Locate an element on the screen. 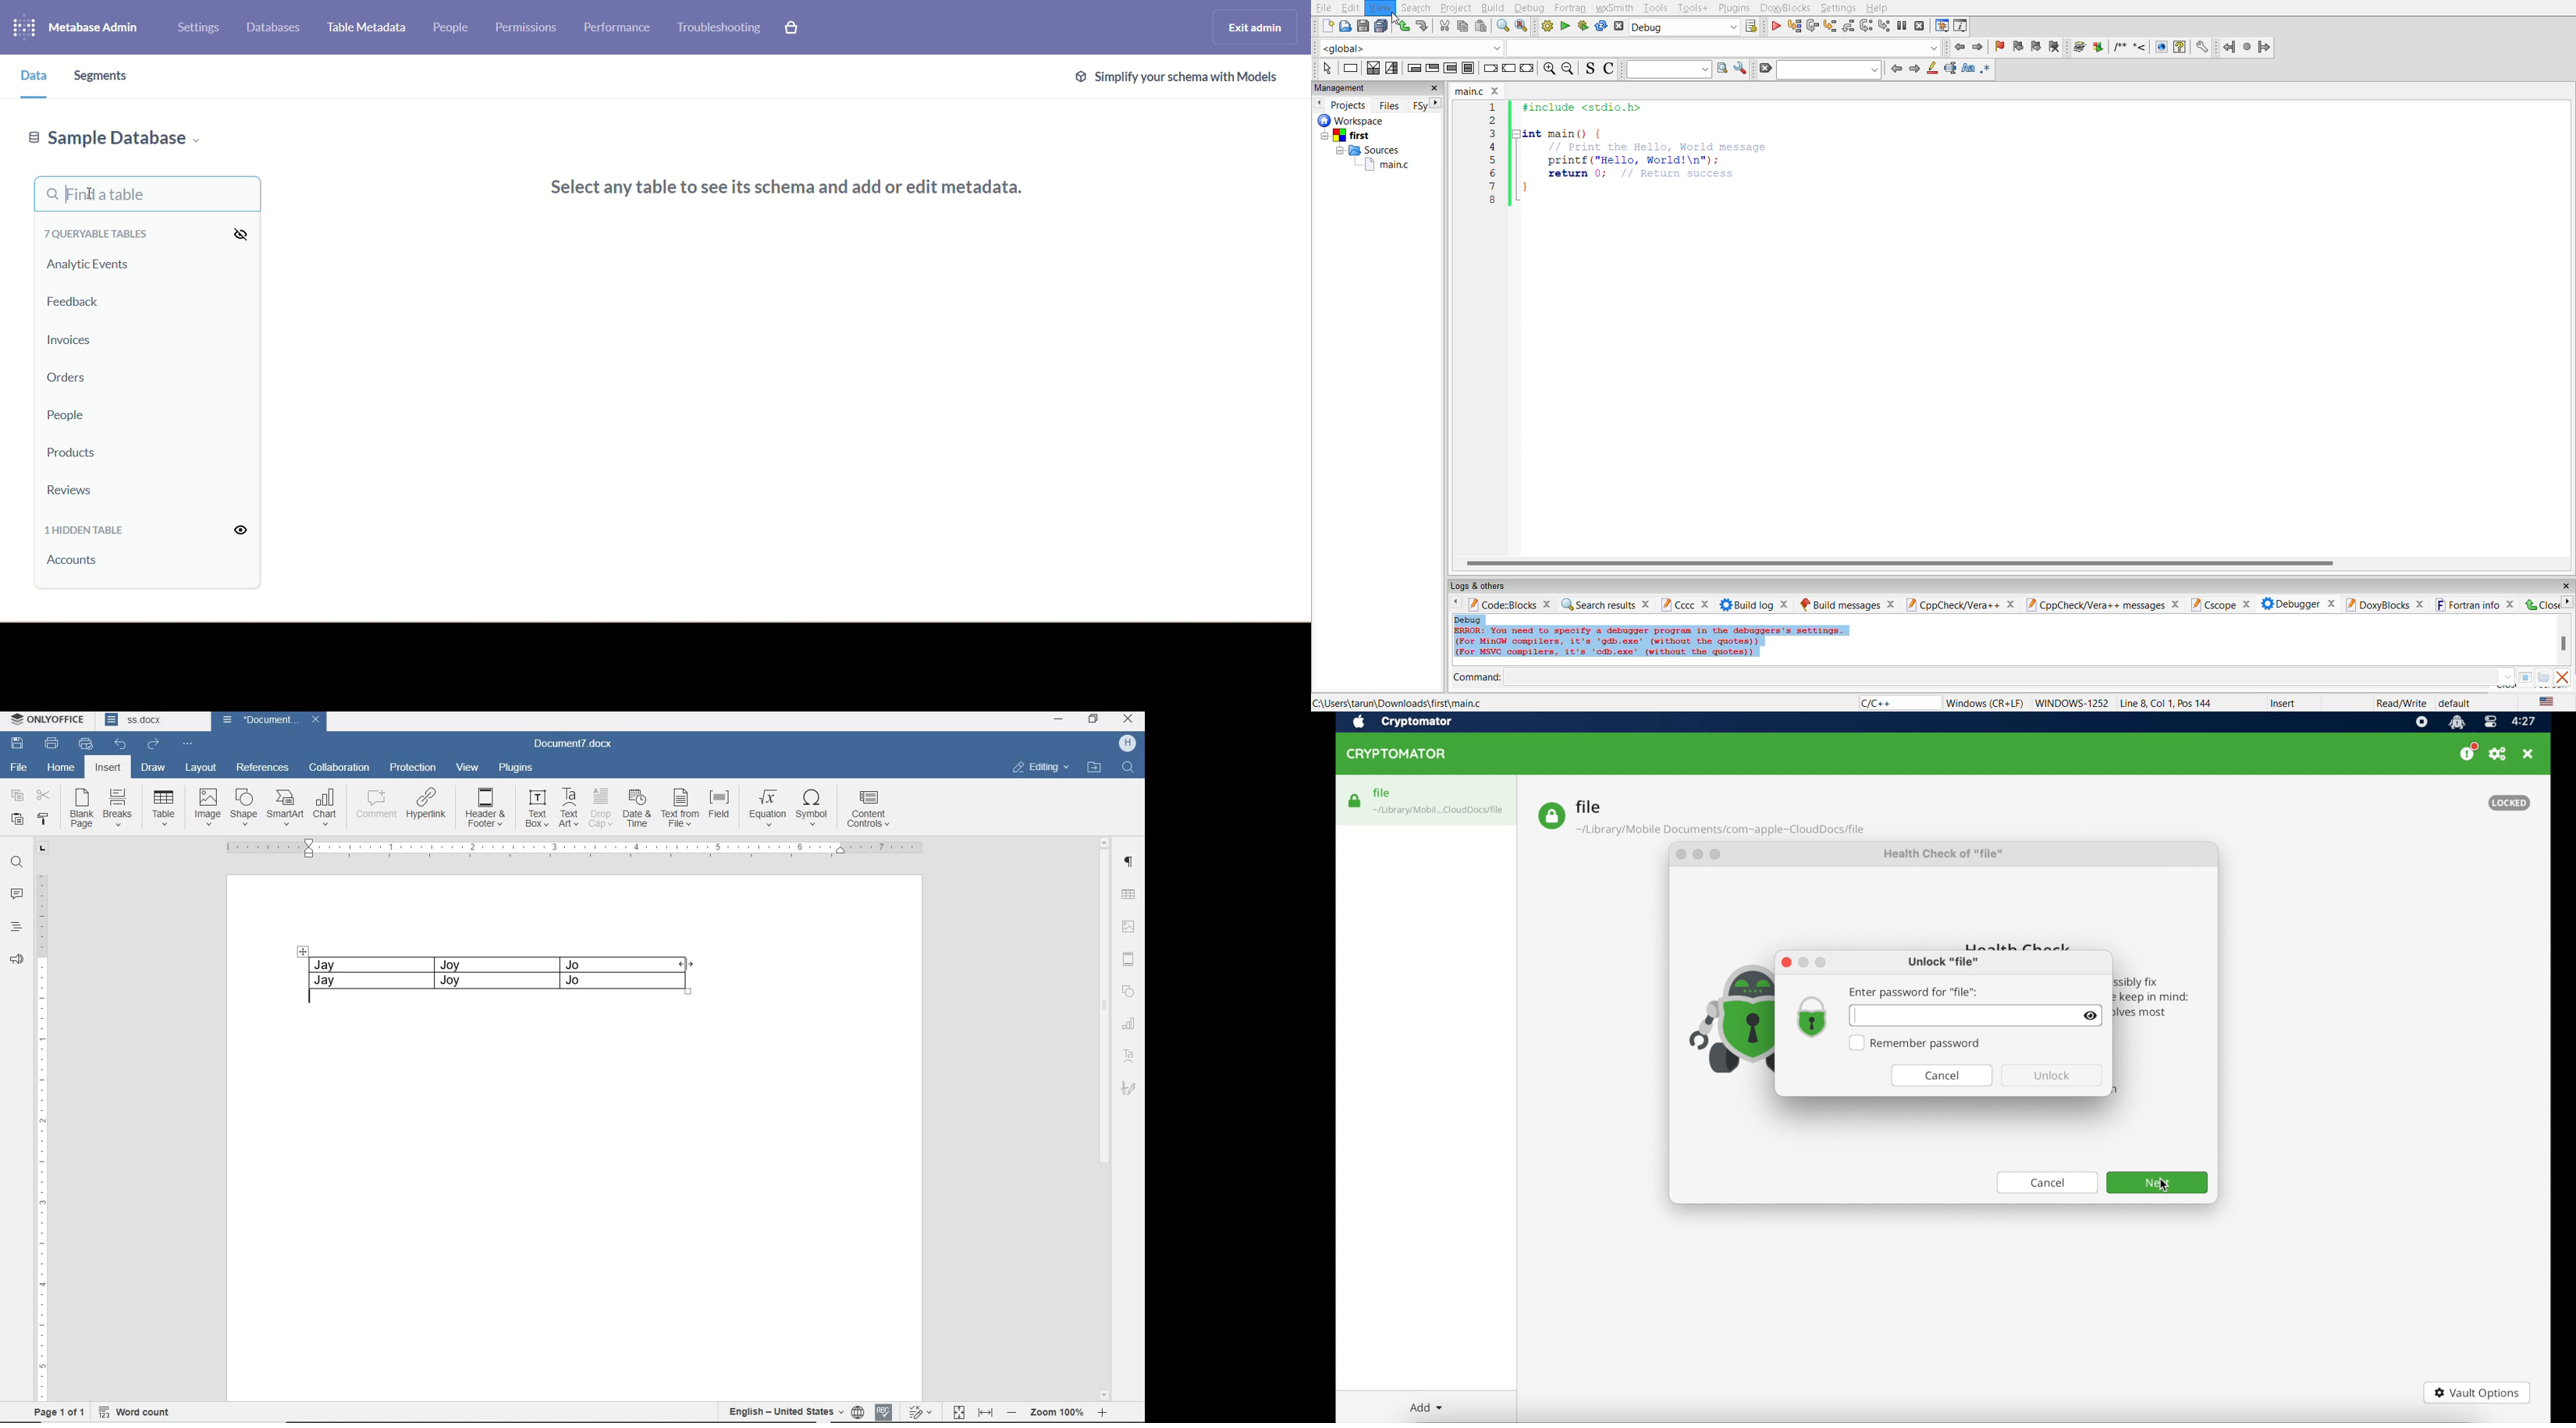  SIGNATURE is located at coordinates (1129, 1088).